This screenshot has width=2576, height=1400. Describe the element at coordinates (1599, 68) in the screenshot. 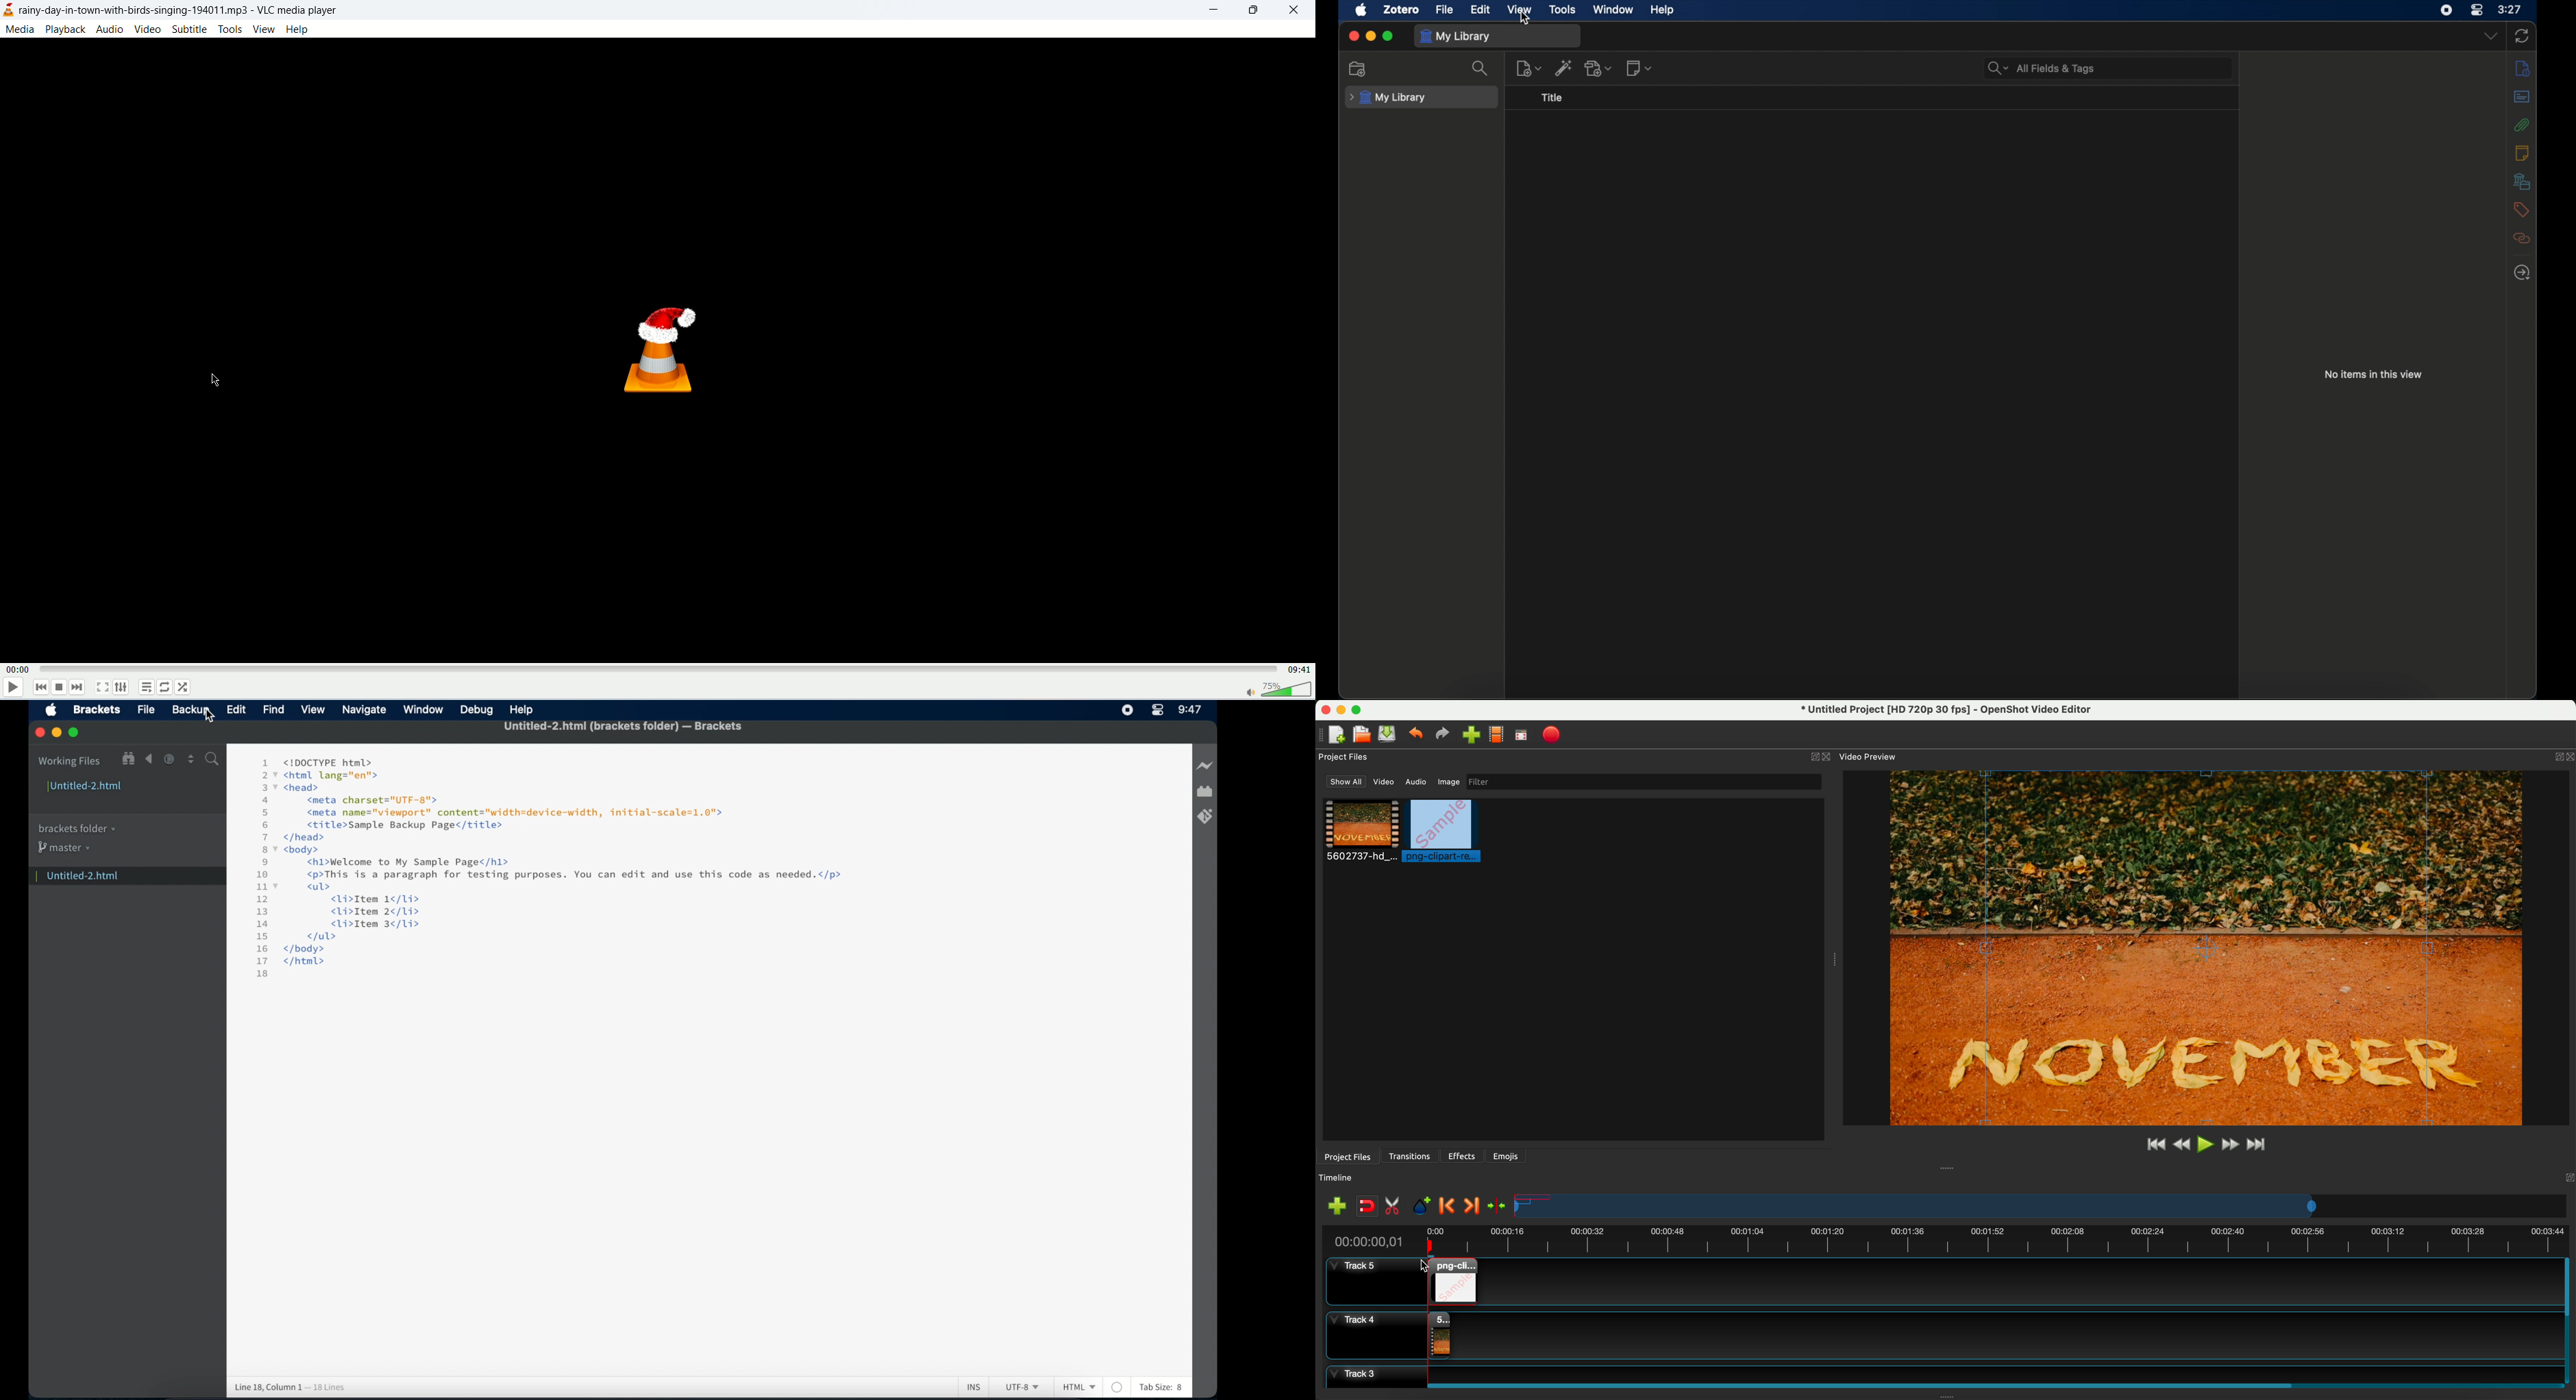

I see `add attachments` at that location.